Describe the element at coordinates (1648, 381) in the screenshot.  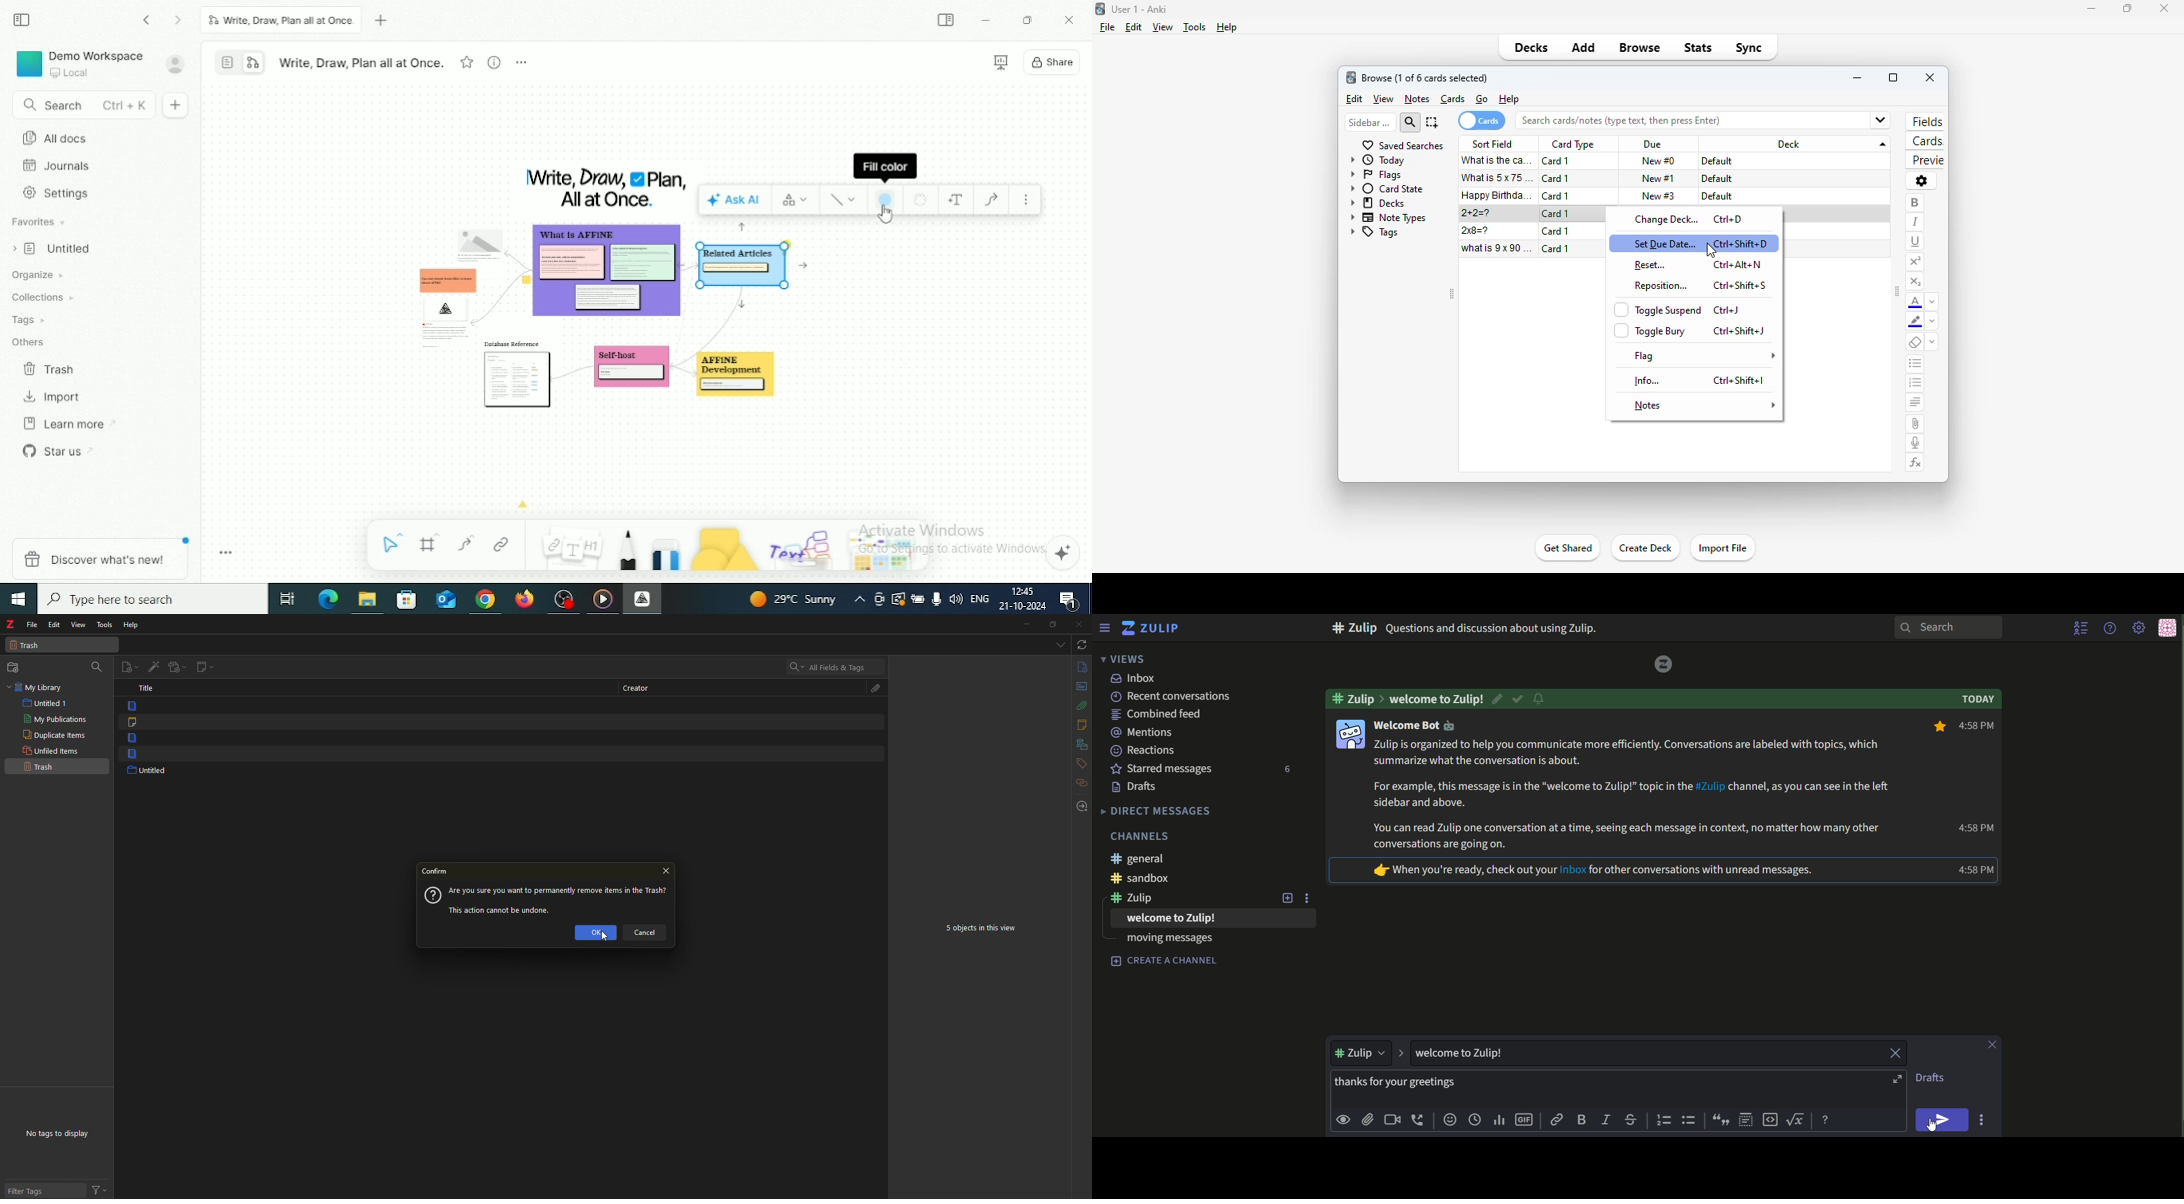
I see `info` at that location.